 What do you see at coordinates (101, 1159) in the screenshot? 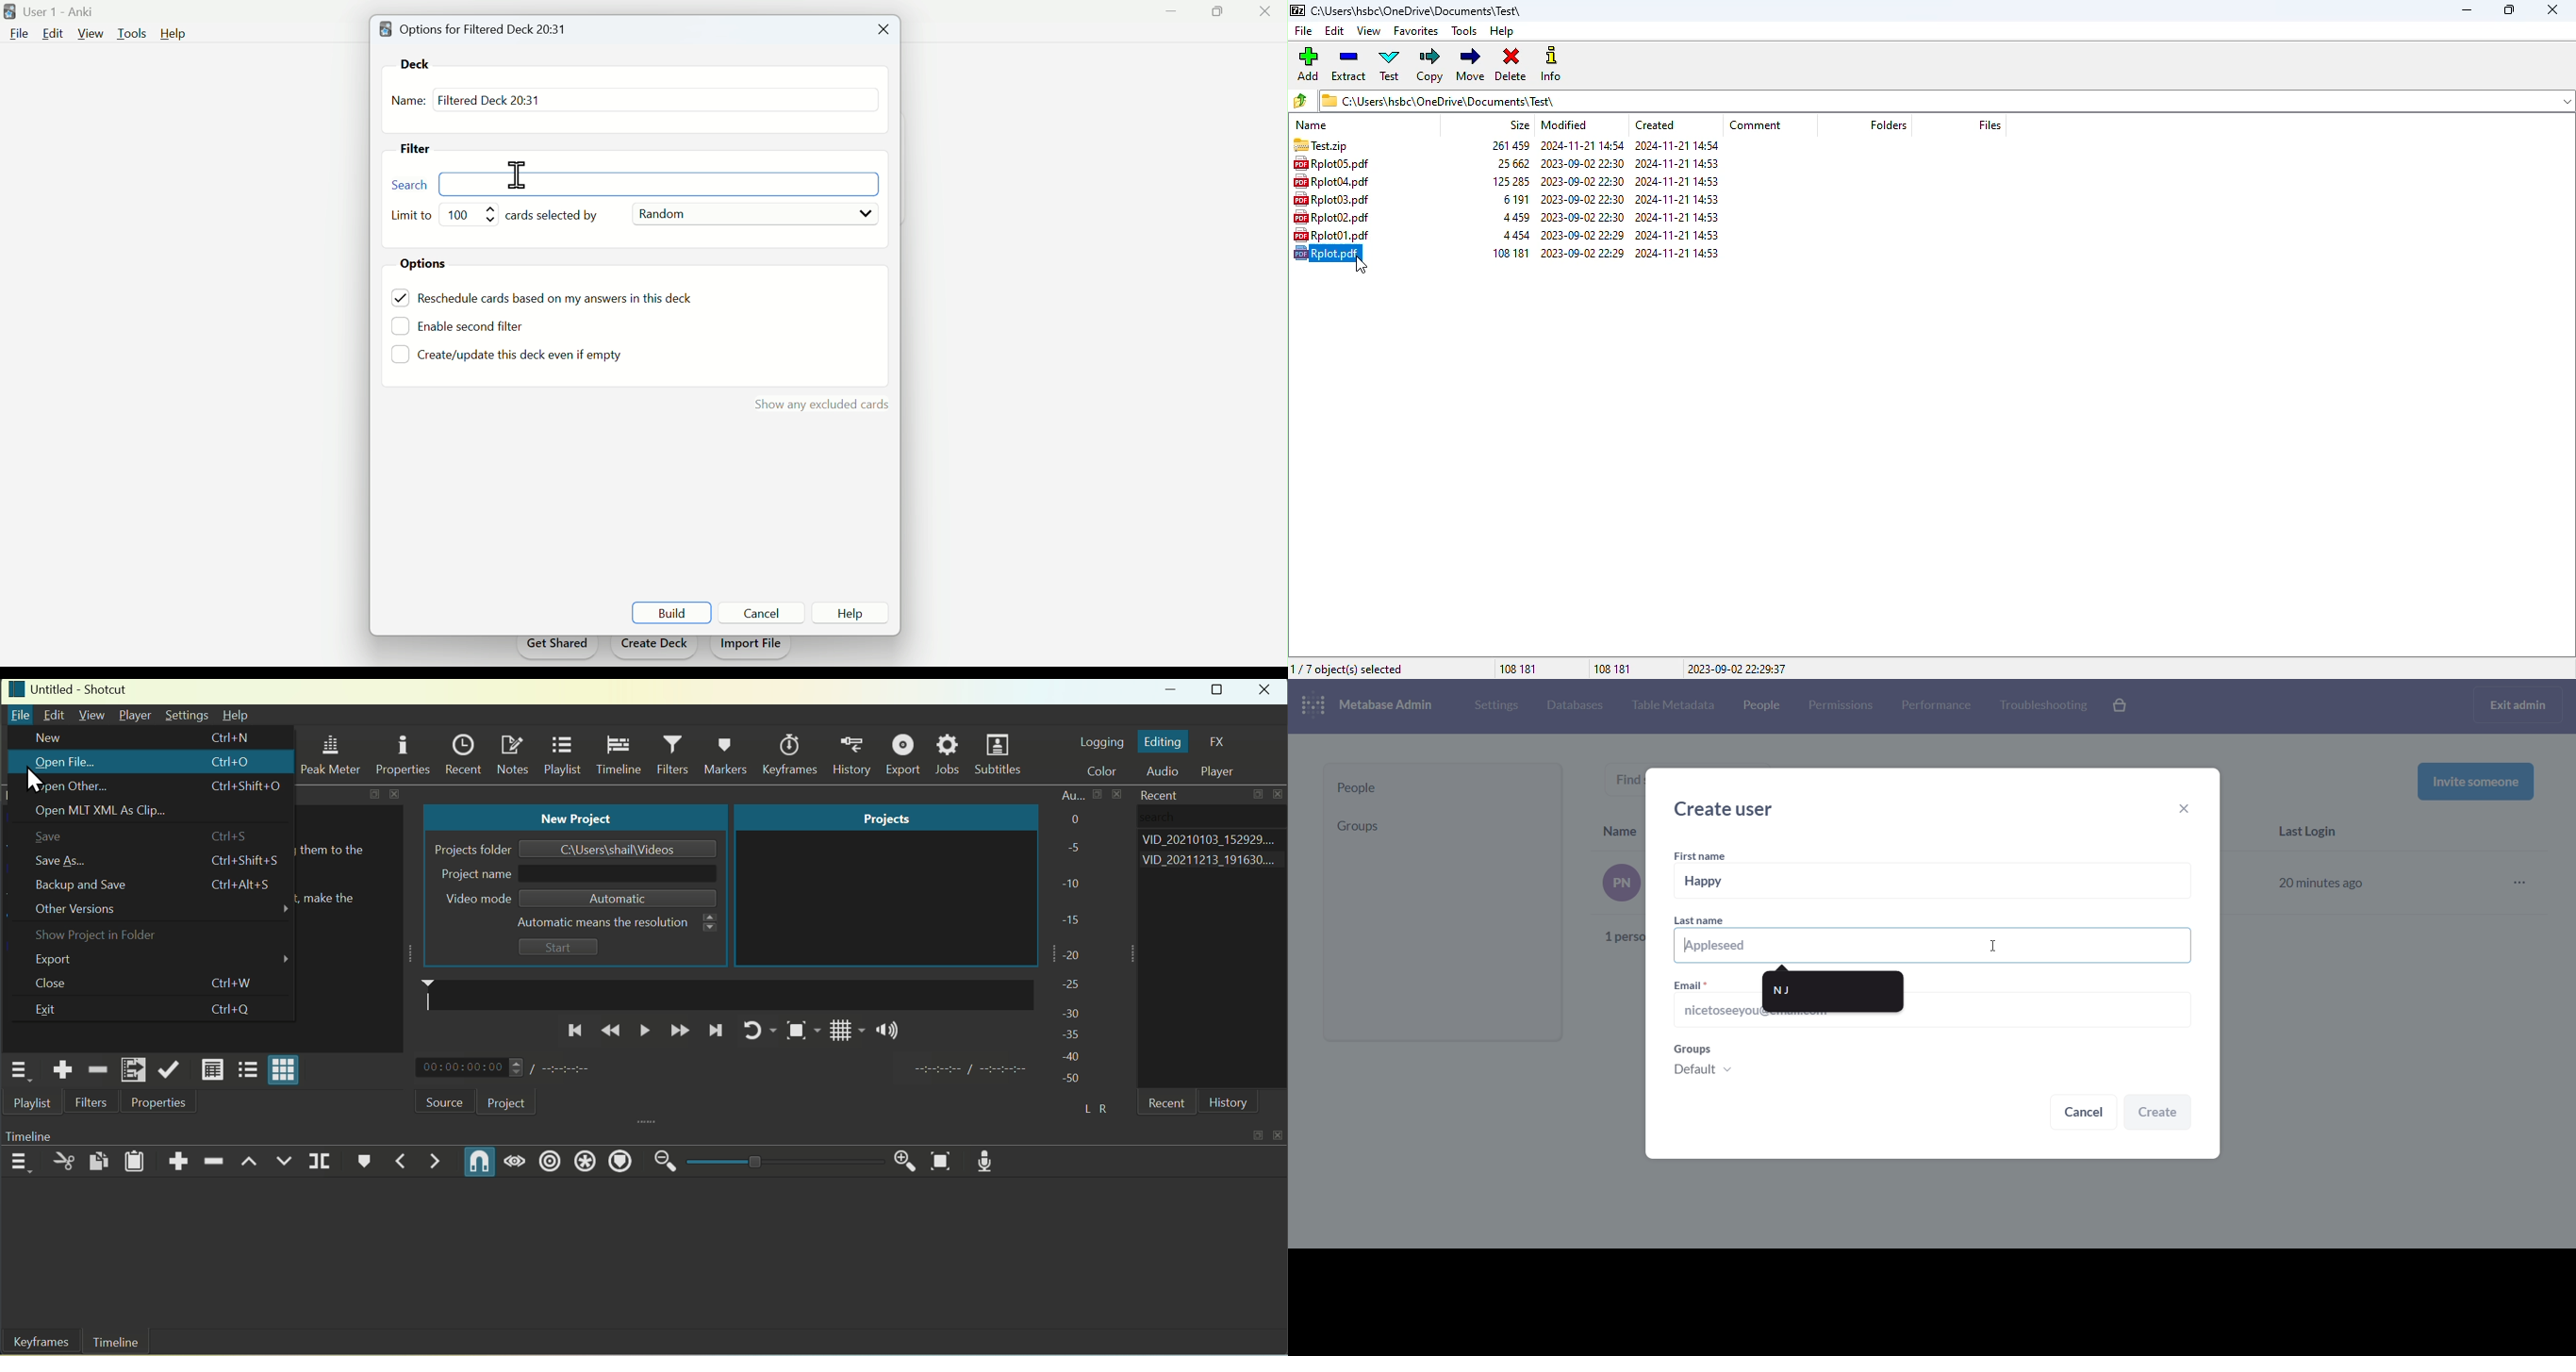
I see `Copy` at bounding box center [101, 1159].